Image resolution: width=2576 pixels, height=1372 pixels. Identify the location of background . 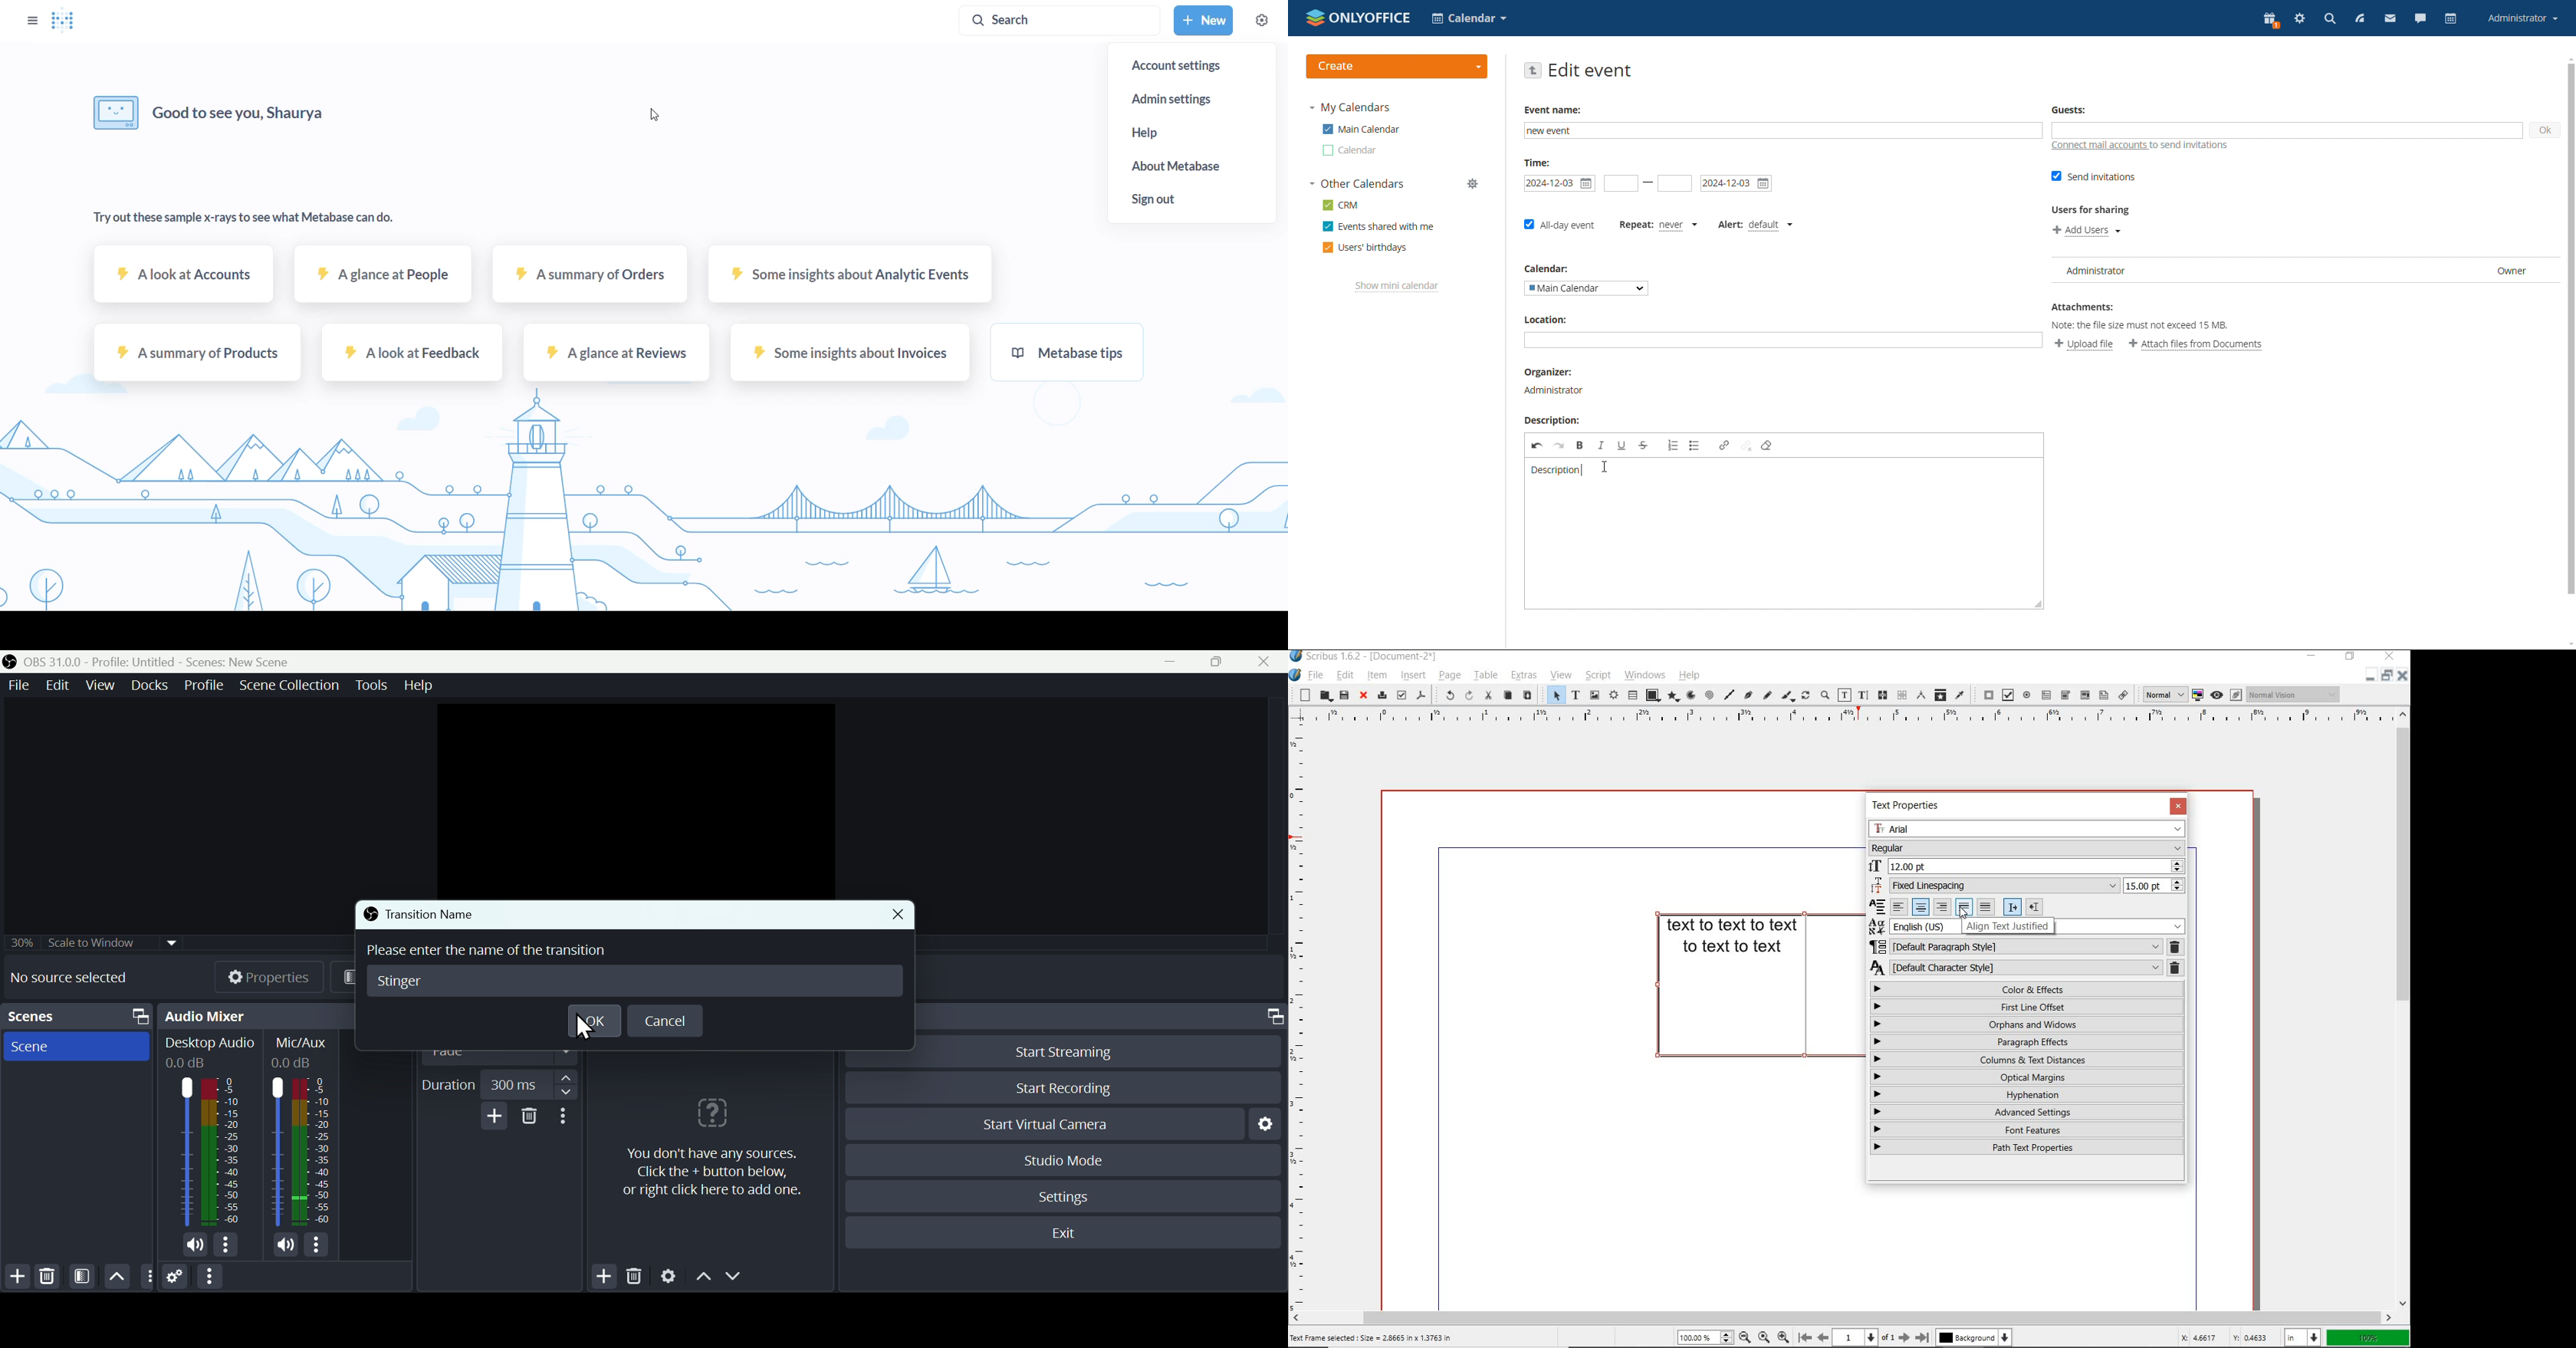
(1973, 1337).